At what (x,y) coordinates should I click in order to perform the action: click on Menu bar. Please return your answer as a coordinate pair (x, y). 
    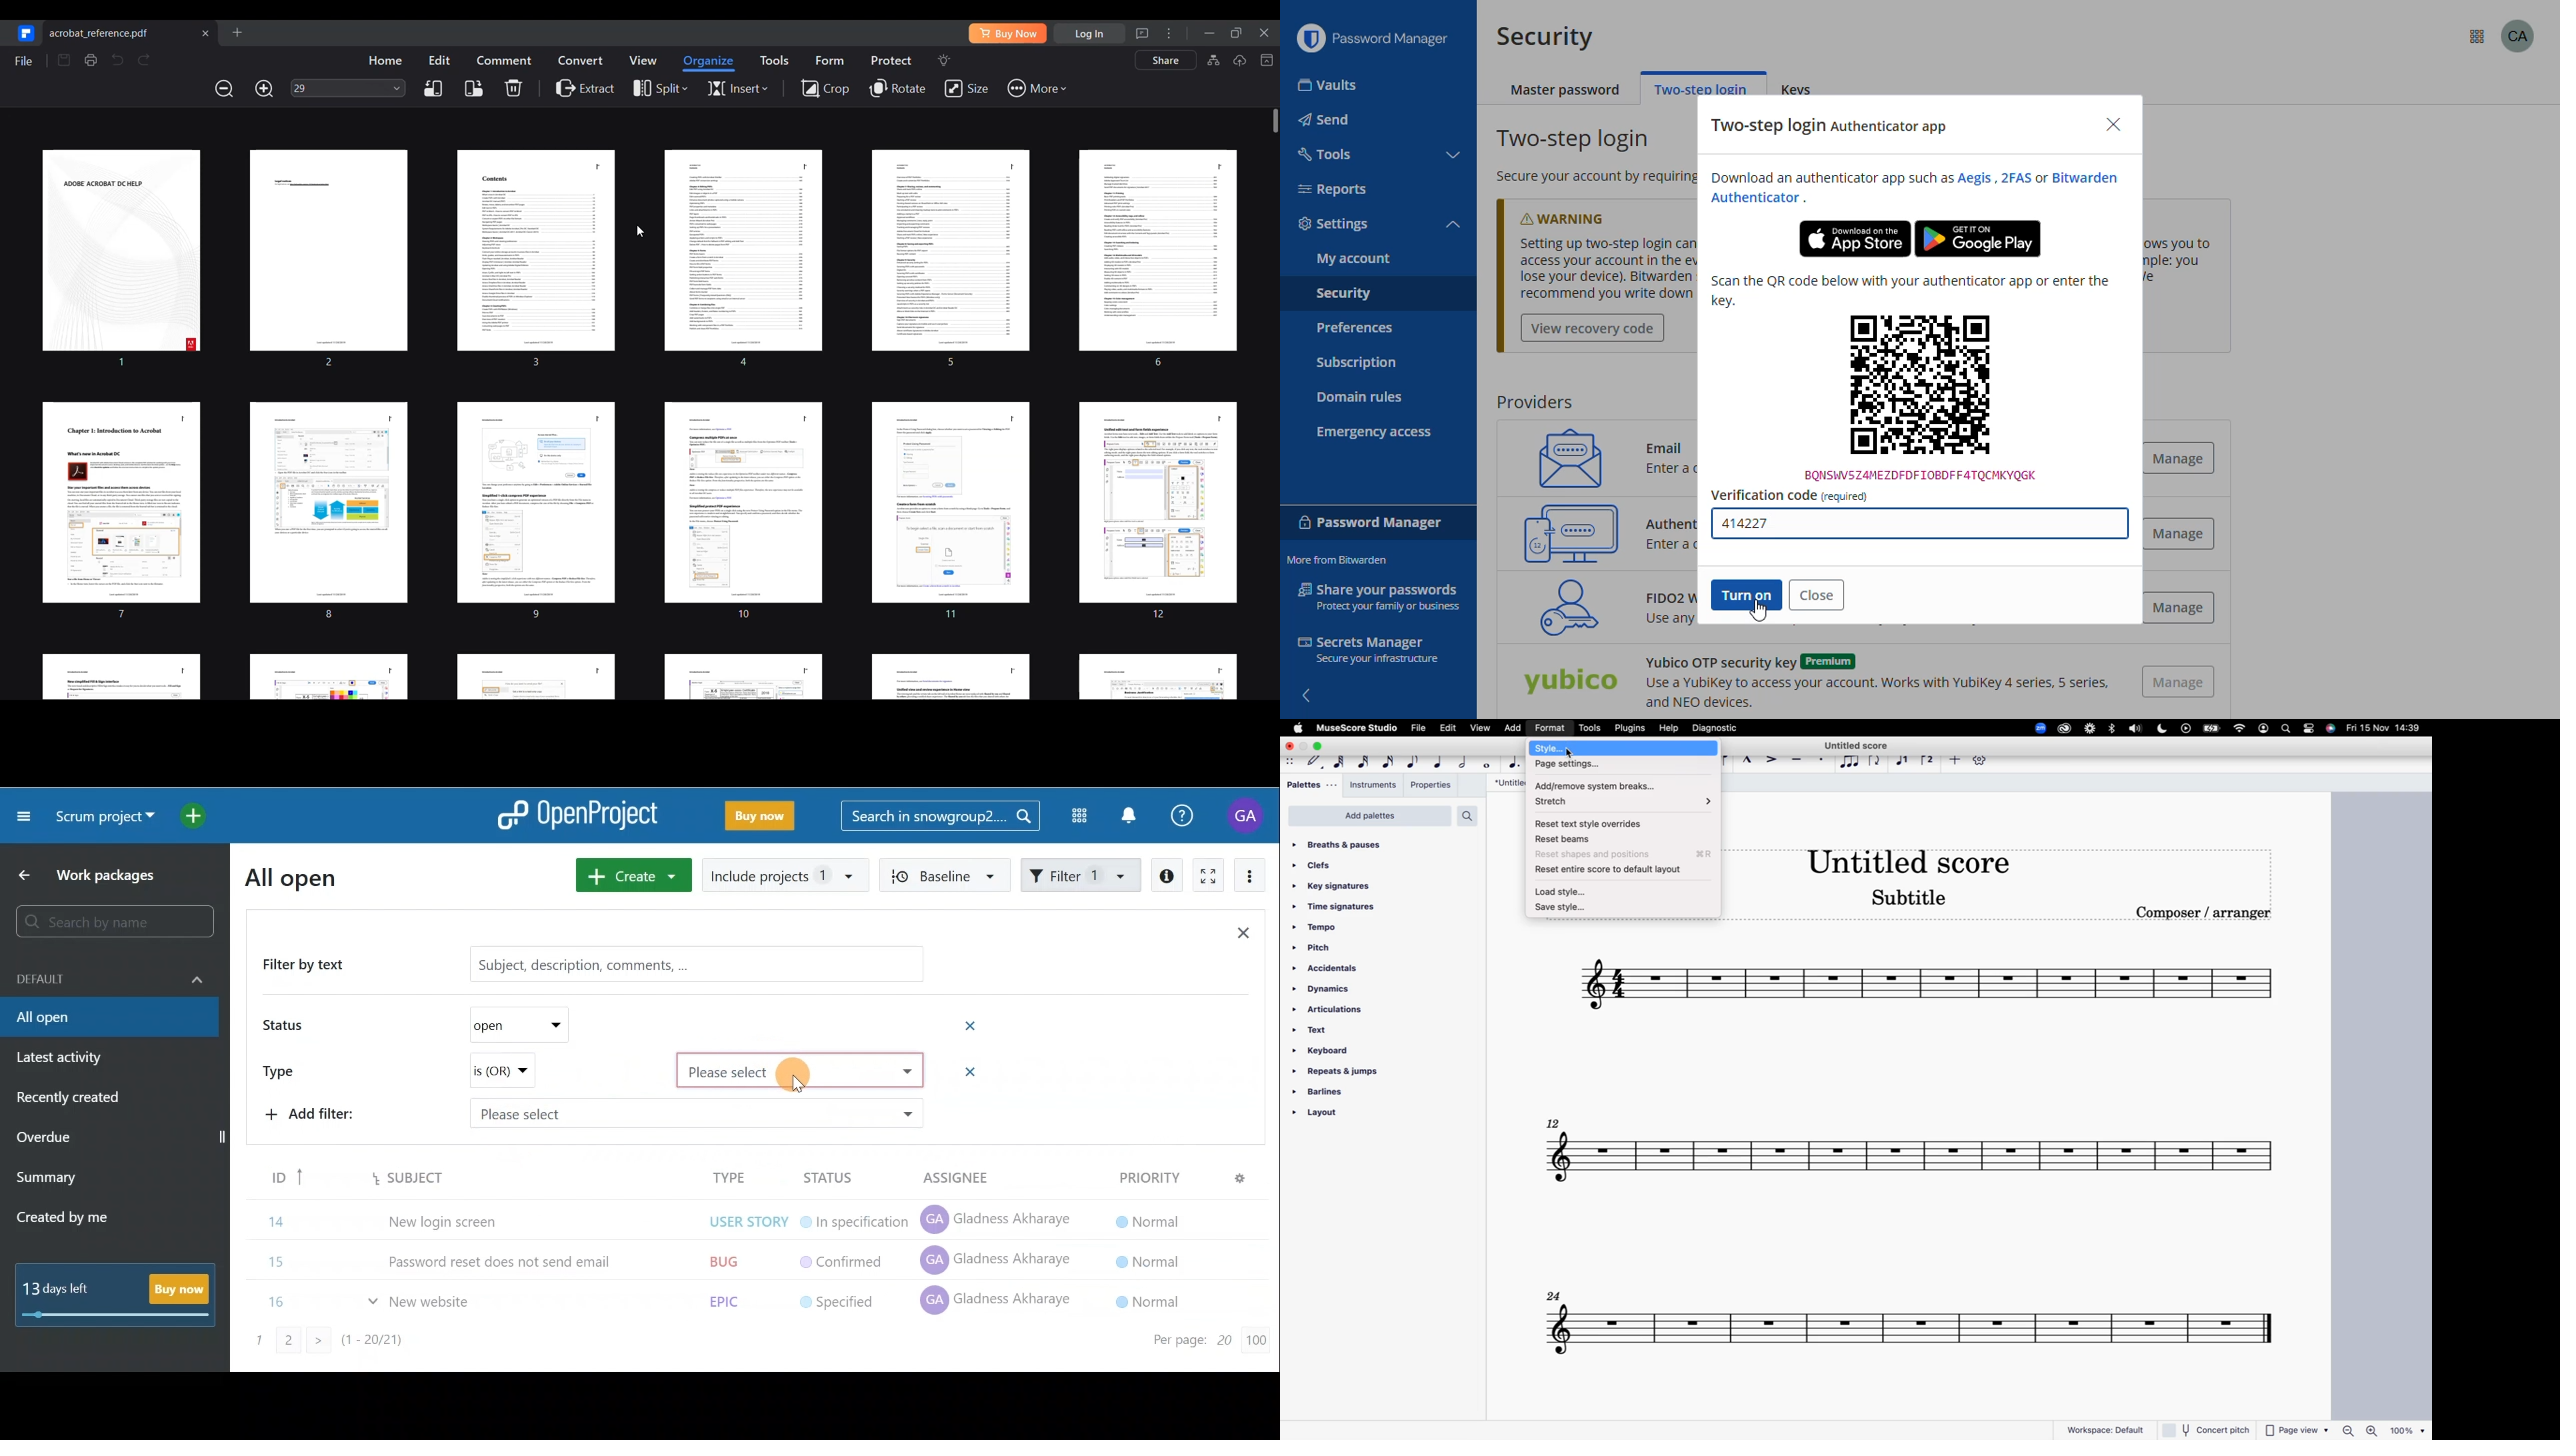
    Looking at the image, I should click on (750, 1177).